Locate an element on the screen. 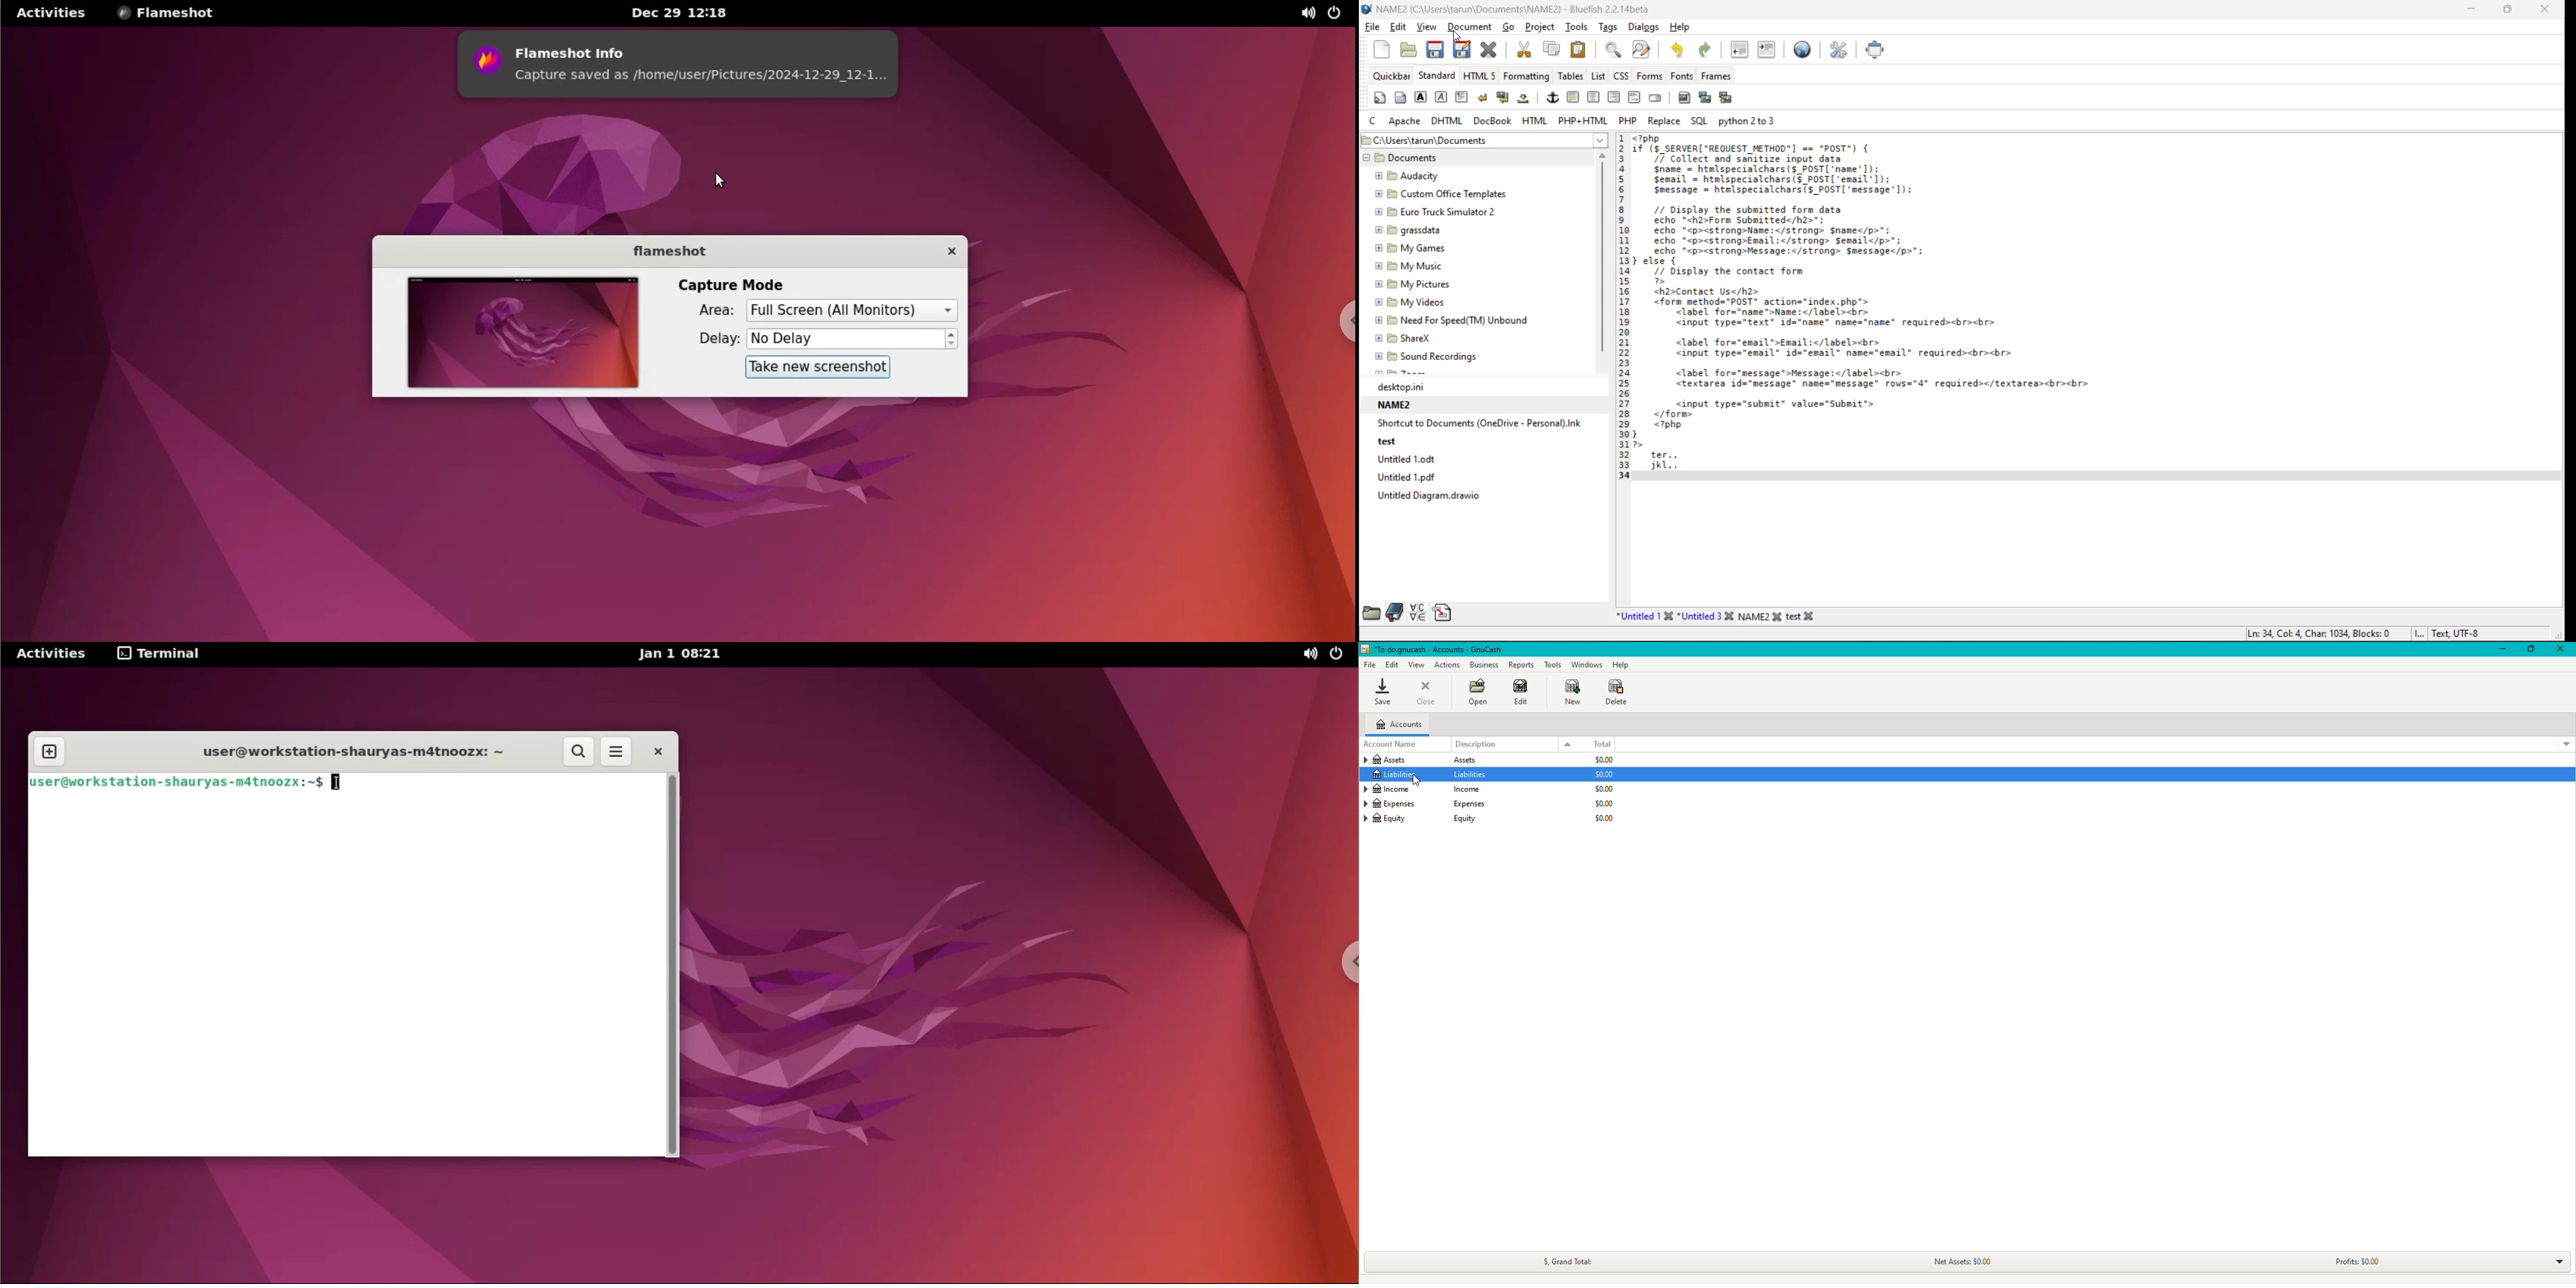 This screenshot has height=1288, width=2576. strong is located at coordinates (1422, 97).